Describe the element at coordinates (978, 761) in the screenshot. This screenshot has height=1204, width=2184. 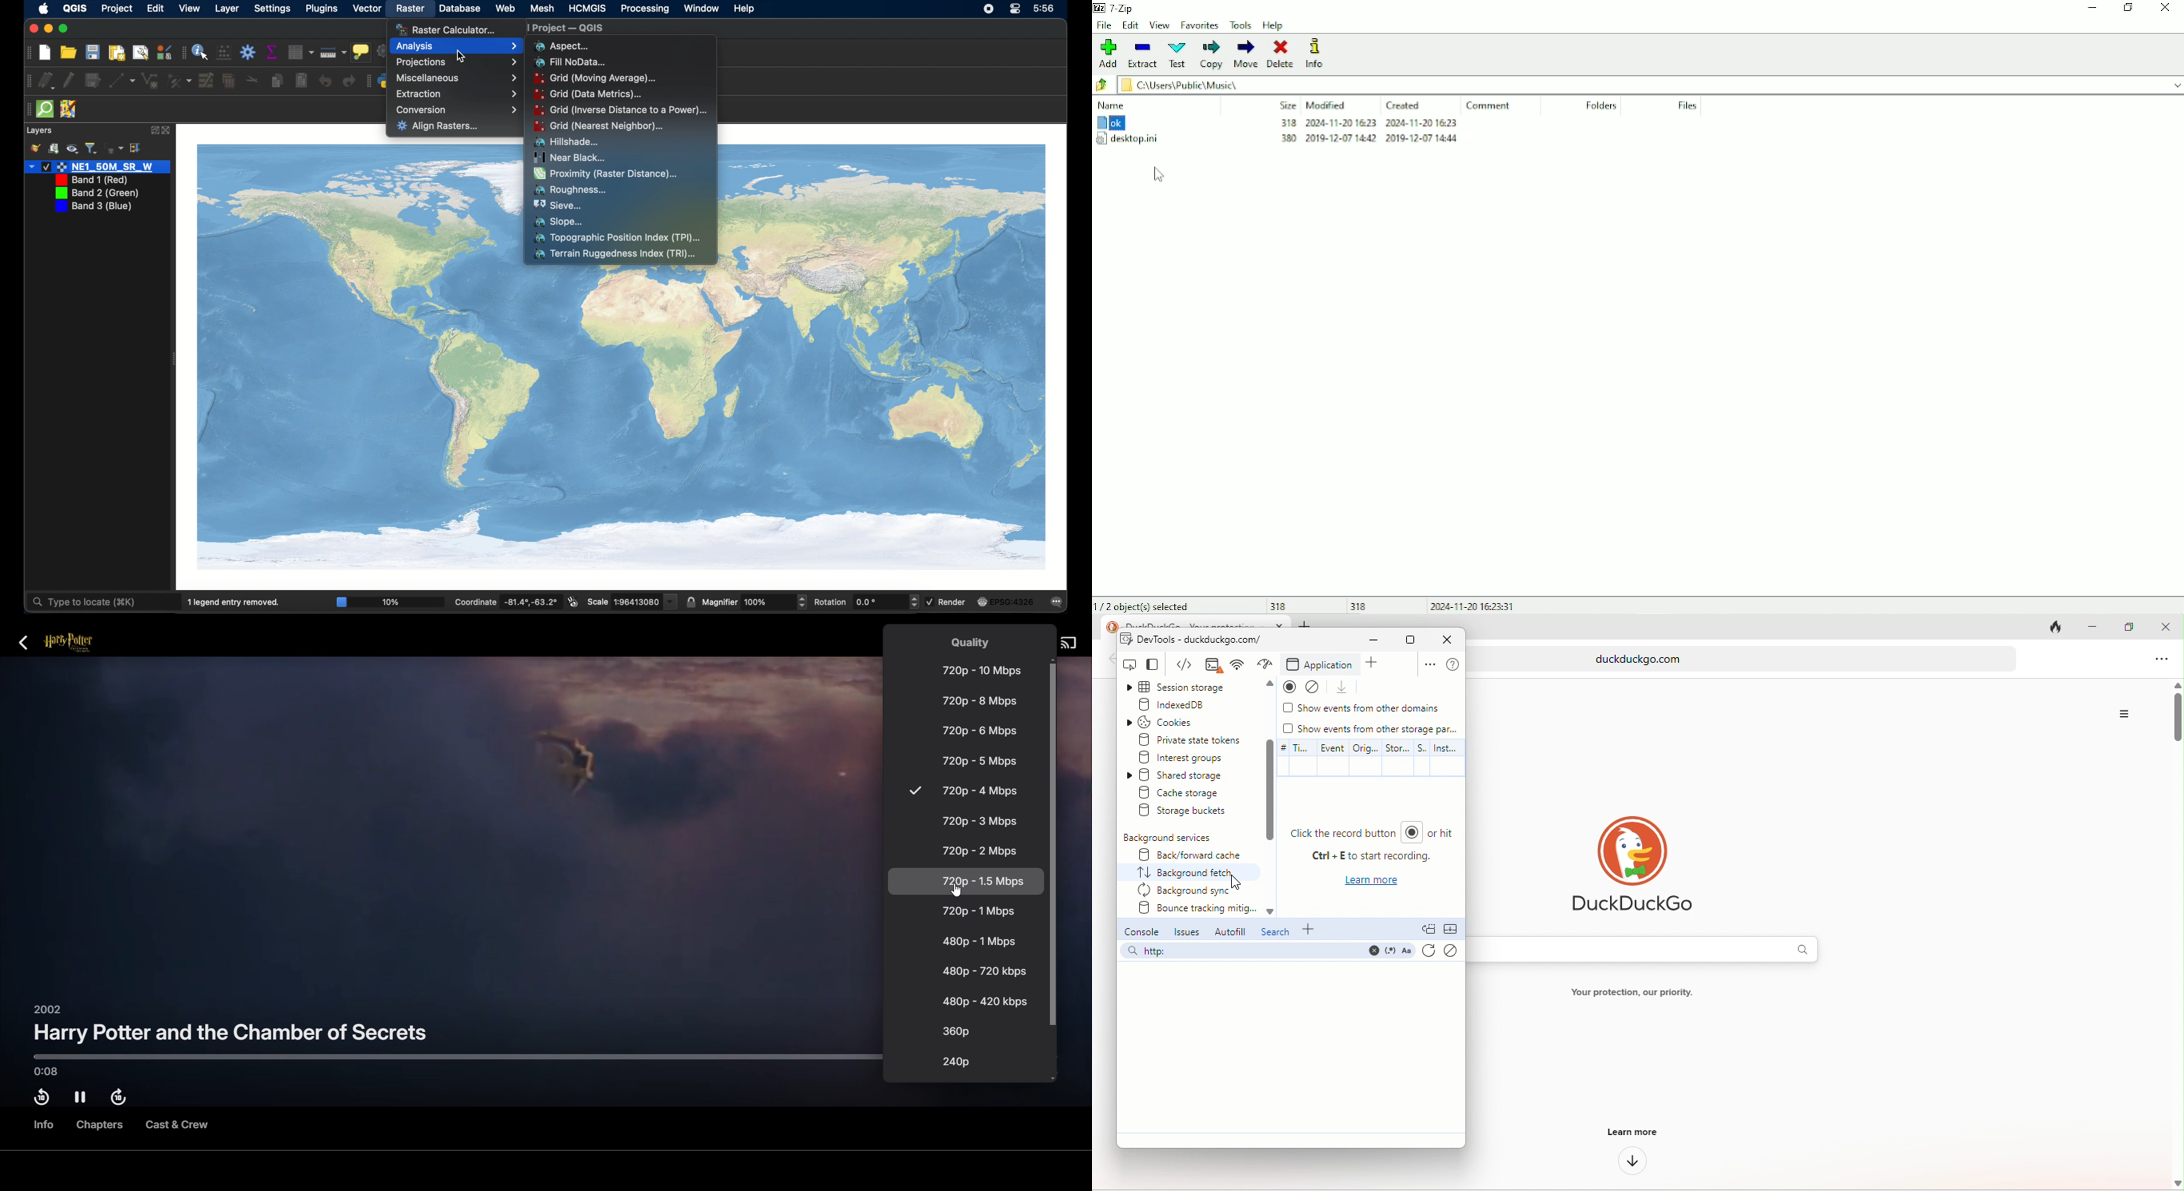
I see `720p -5Mbps` at that location.